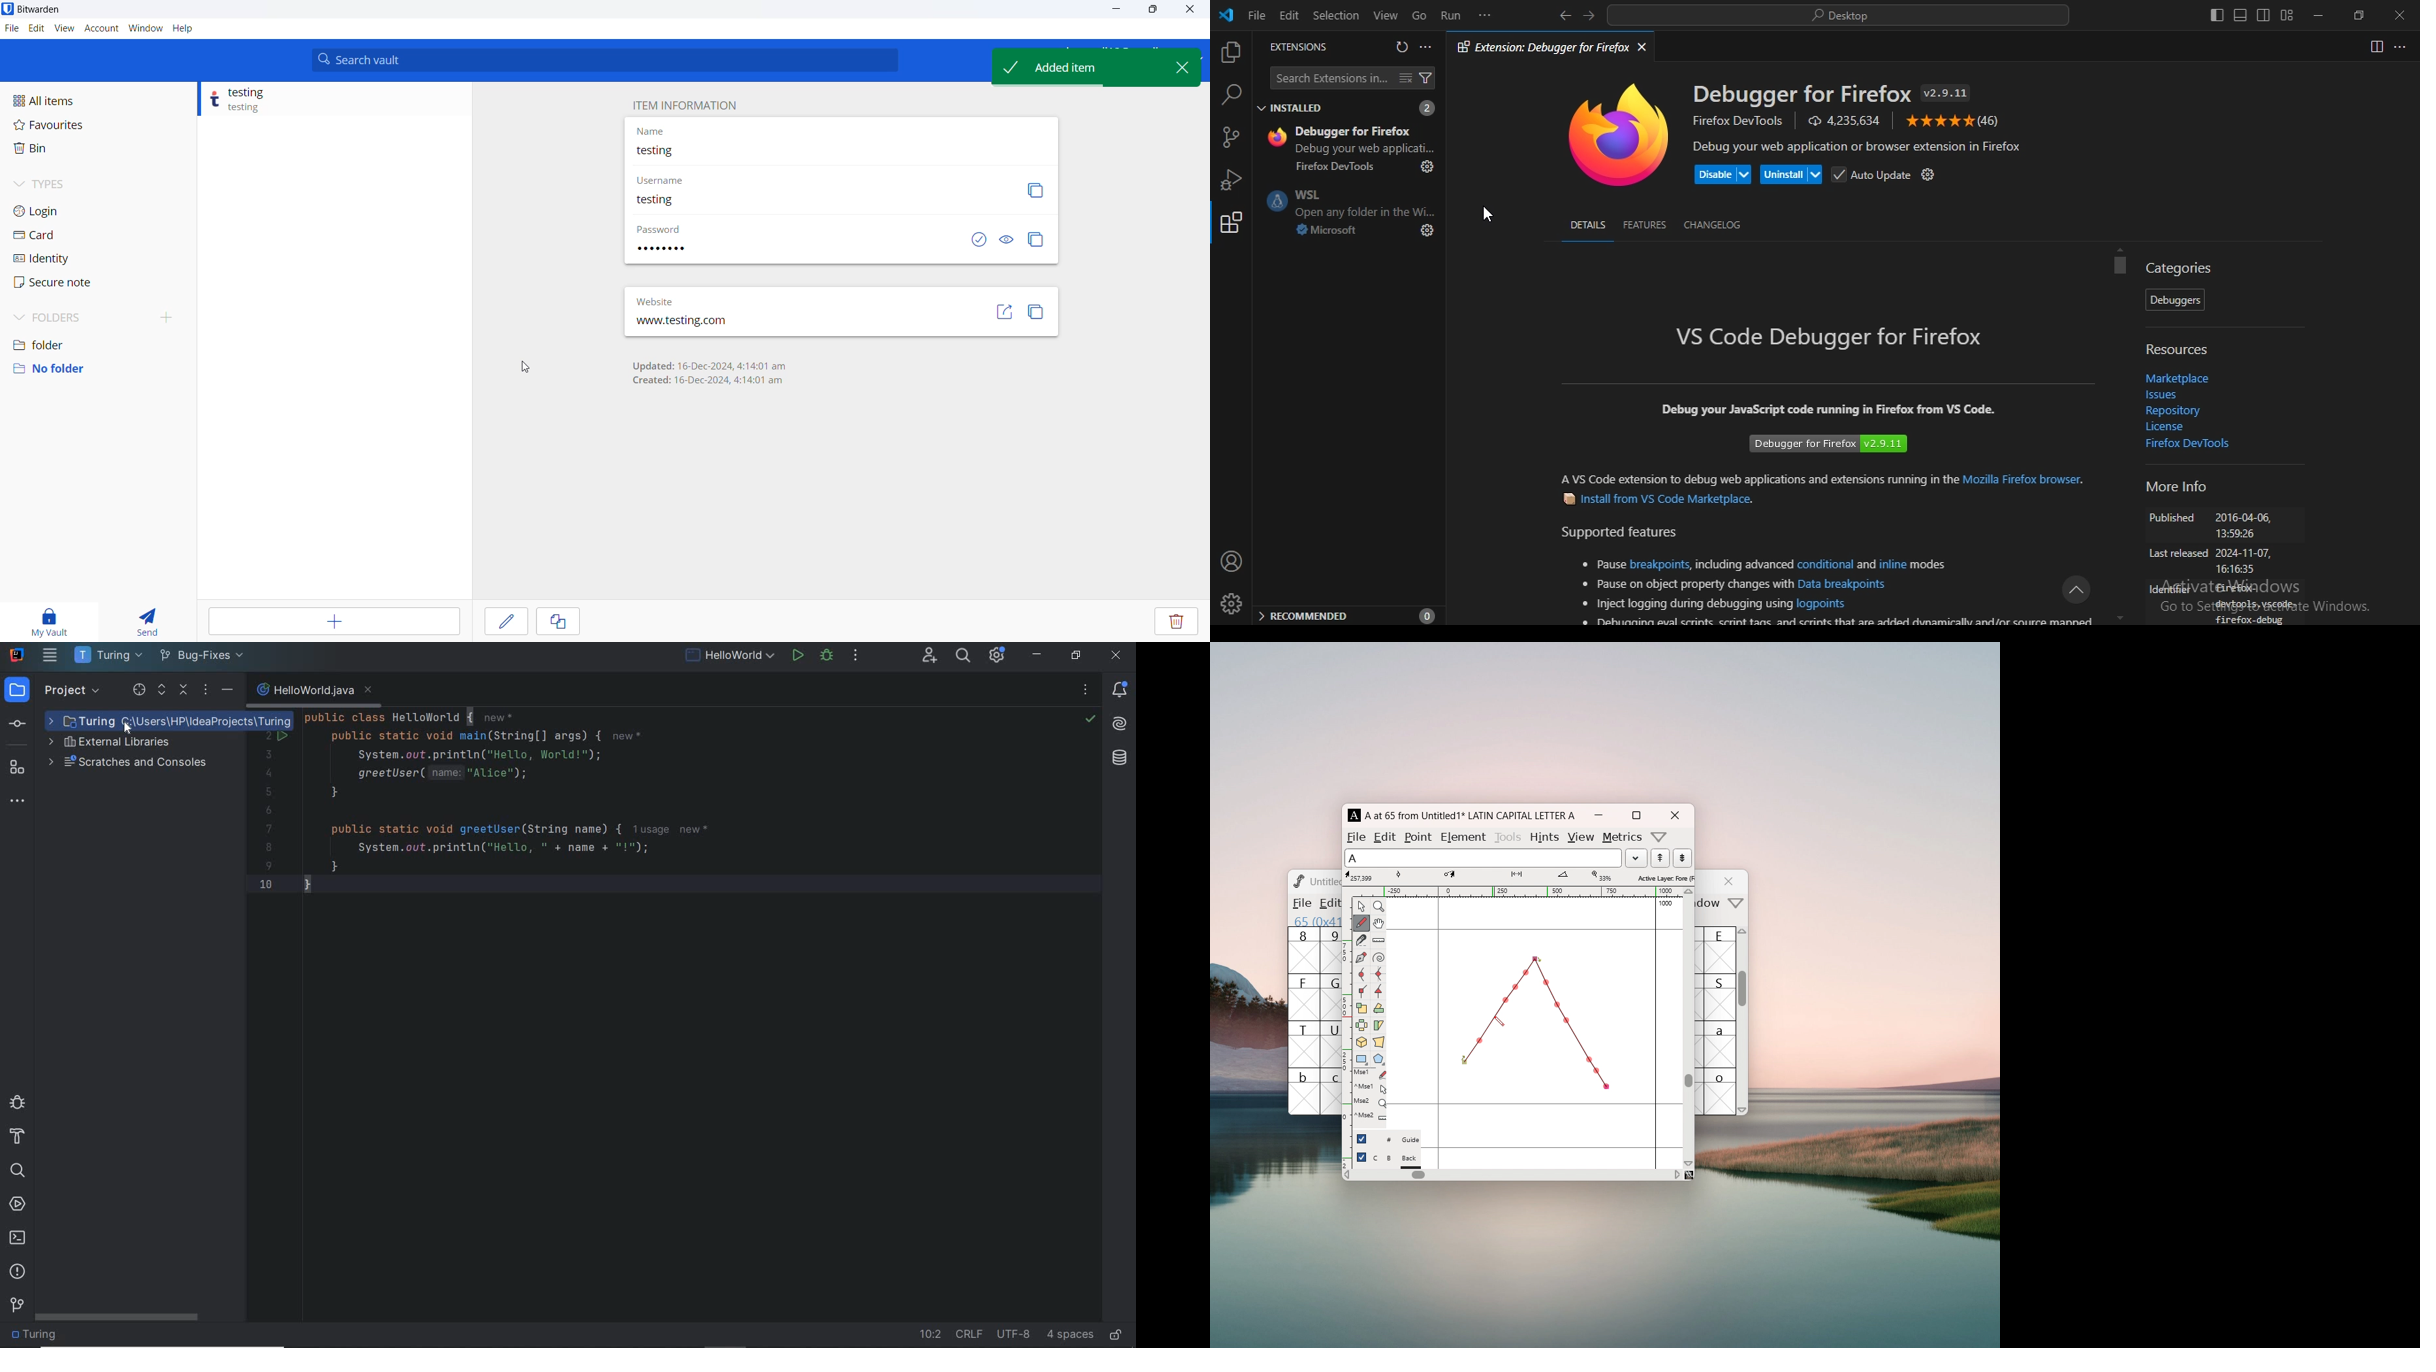 The width and height of the screenshot is (2436, 1372). What do you see at coordinates (1990, 120) in the screenshot?
I see `(46)` at bounding box center [1990, 120].